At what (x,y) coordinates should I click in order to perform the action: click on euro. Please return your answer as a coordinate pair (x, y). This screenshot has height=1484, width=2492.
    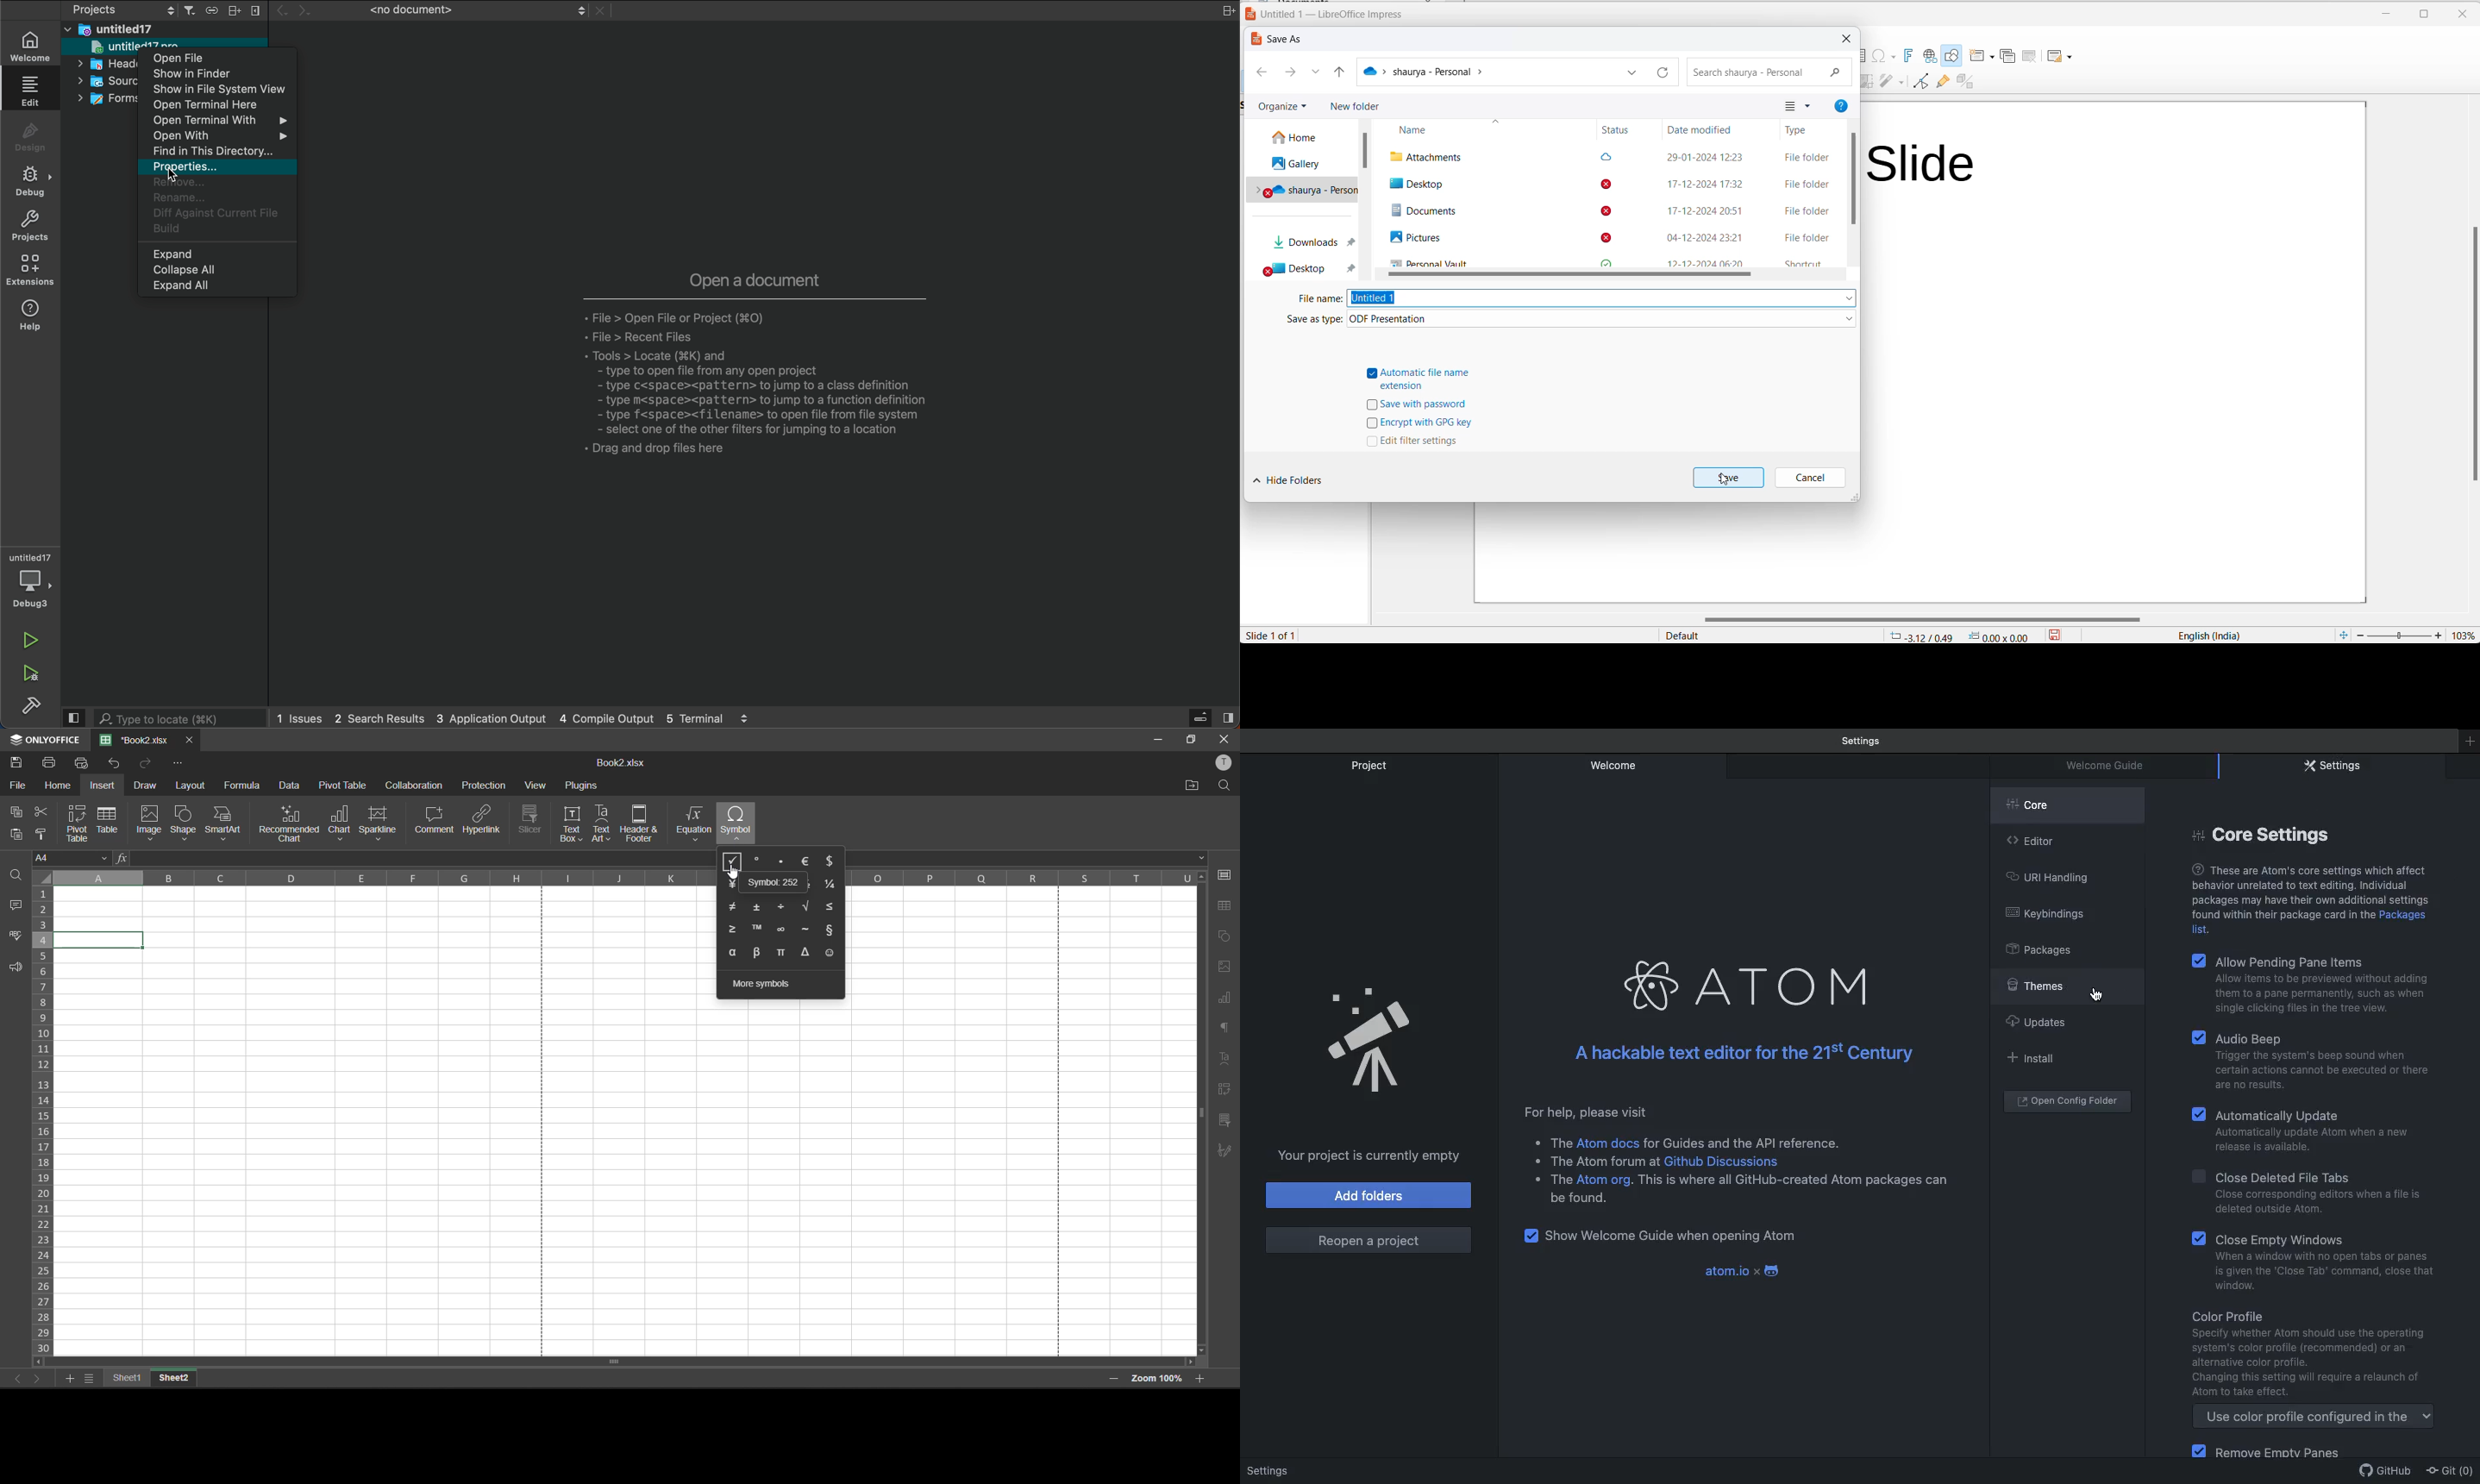
    Looking at the image, I should click on (806, 859).